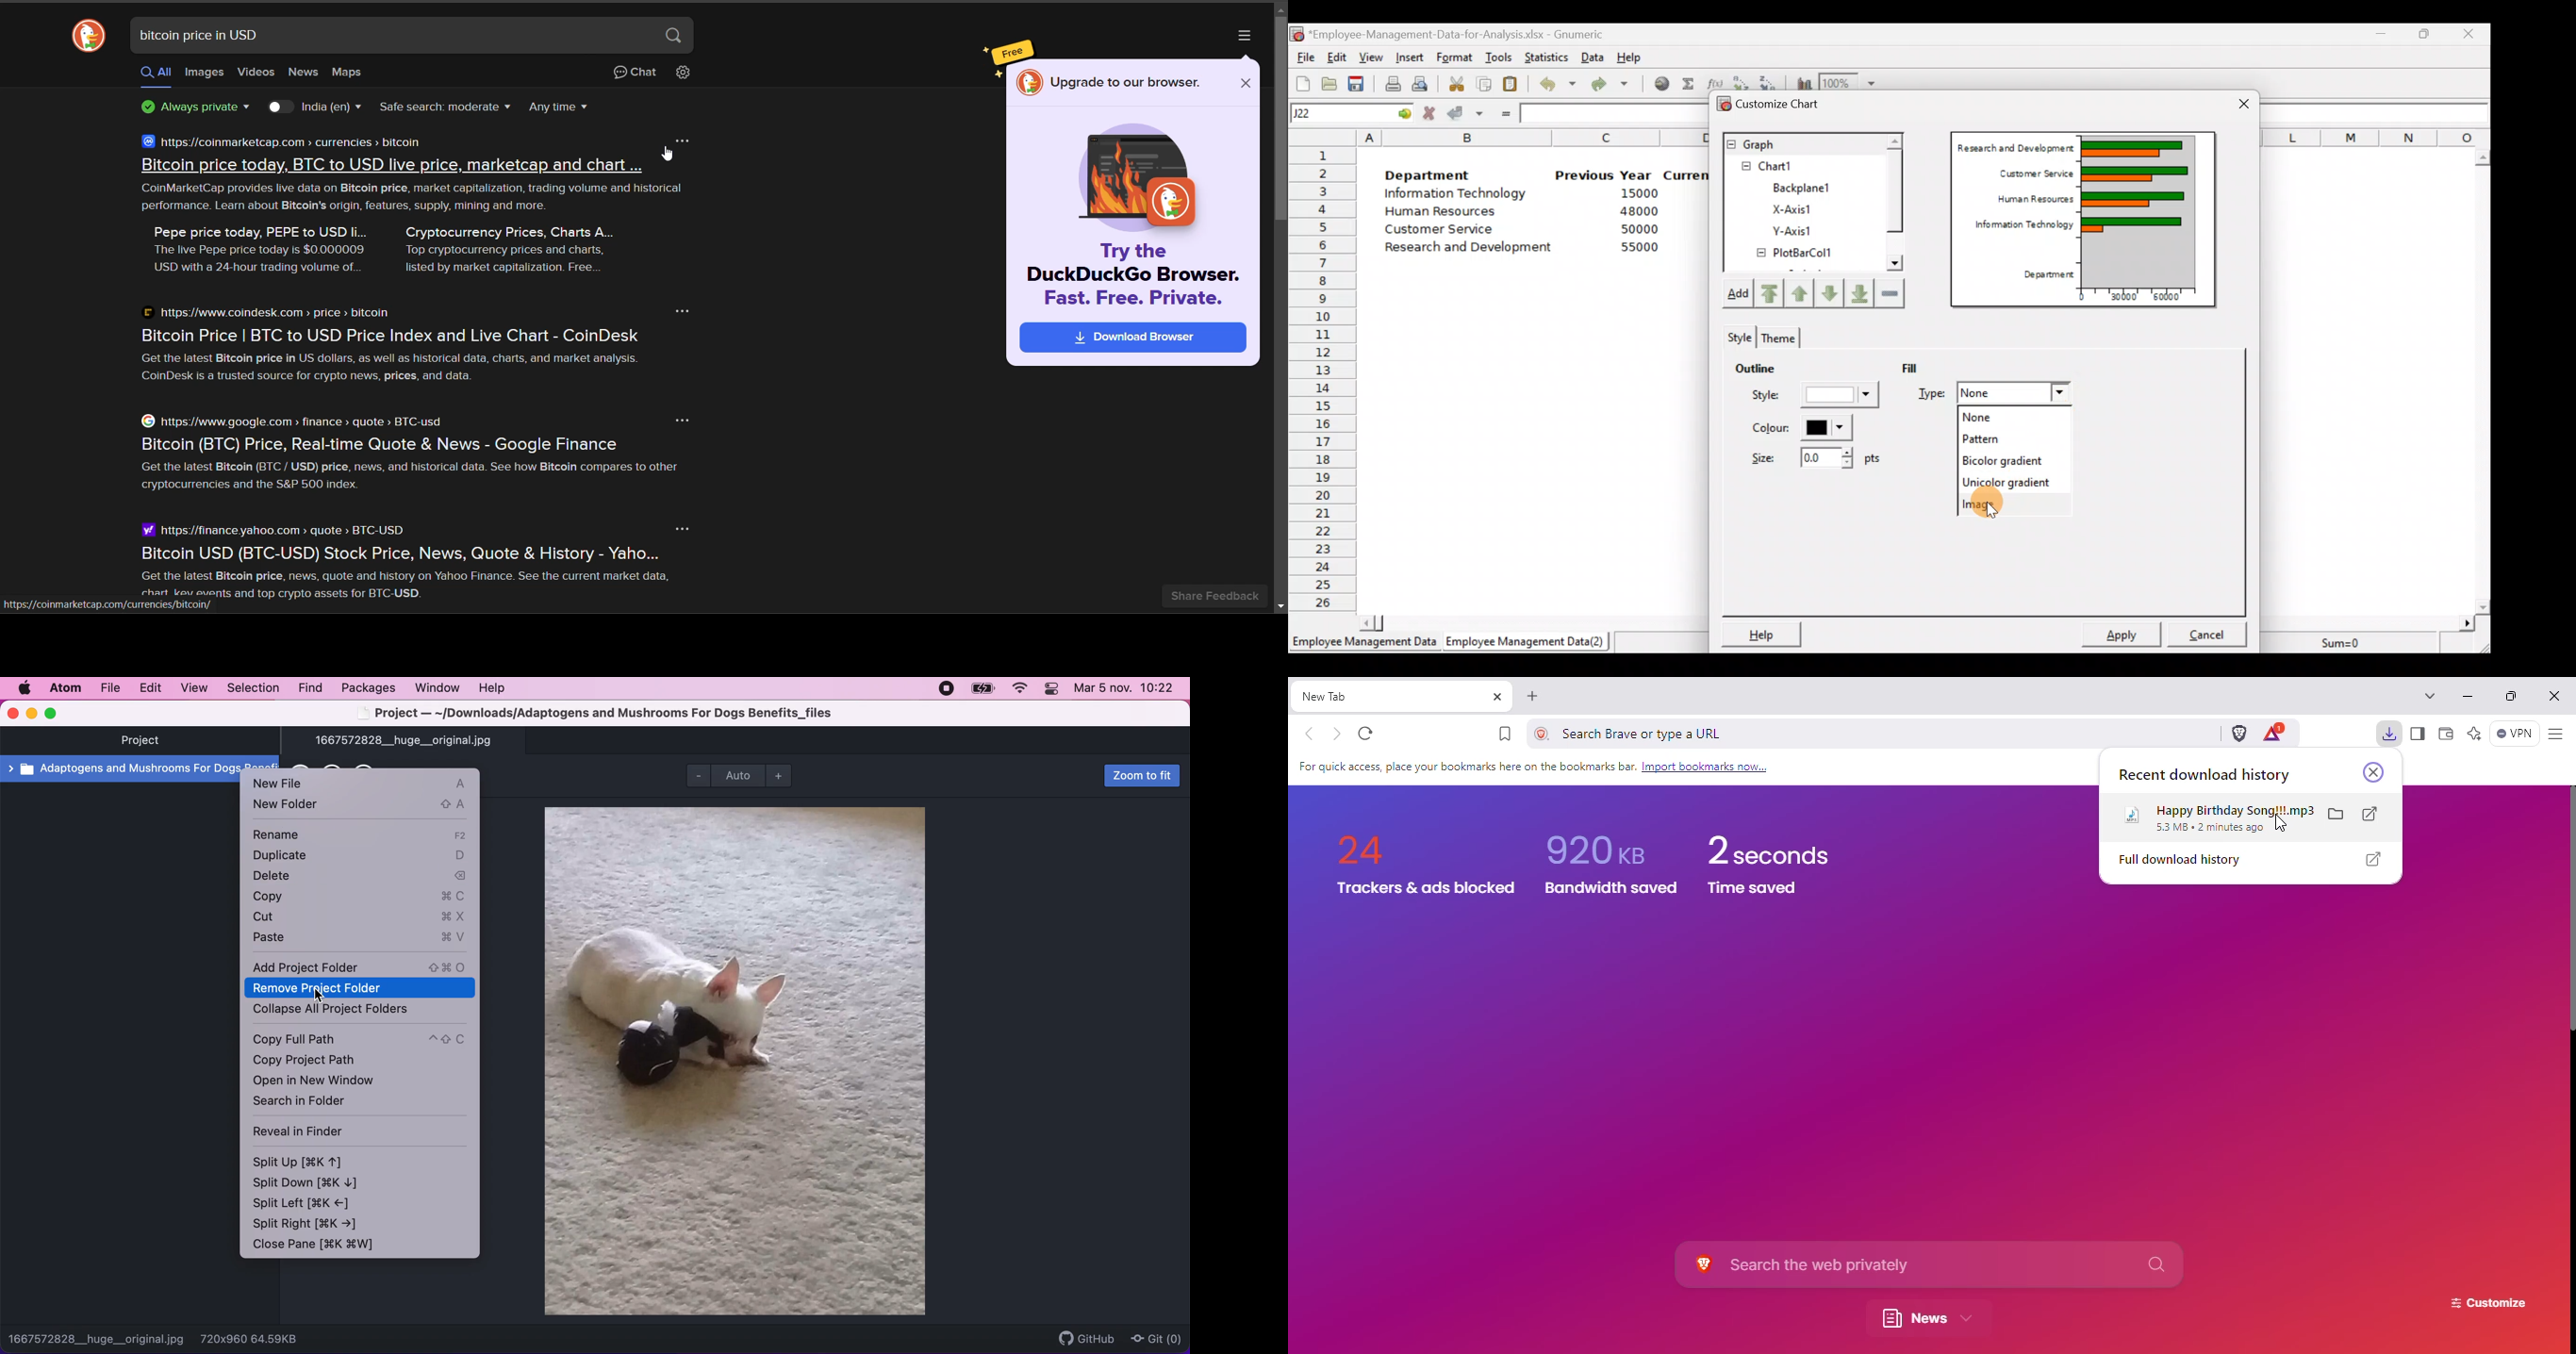 The height and width of the screenshot is (1372, 2576). Describe the element at coordinates (1605, 174) in the screenshot. I see `Previous Year` at that location.